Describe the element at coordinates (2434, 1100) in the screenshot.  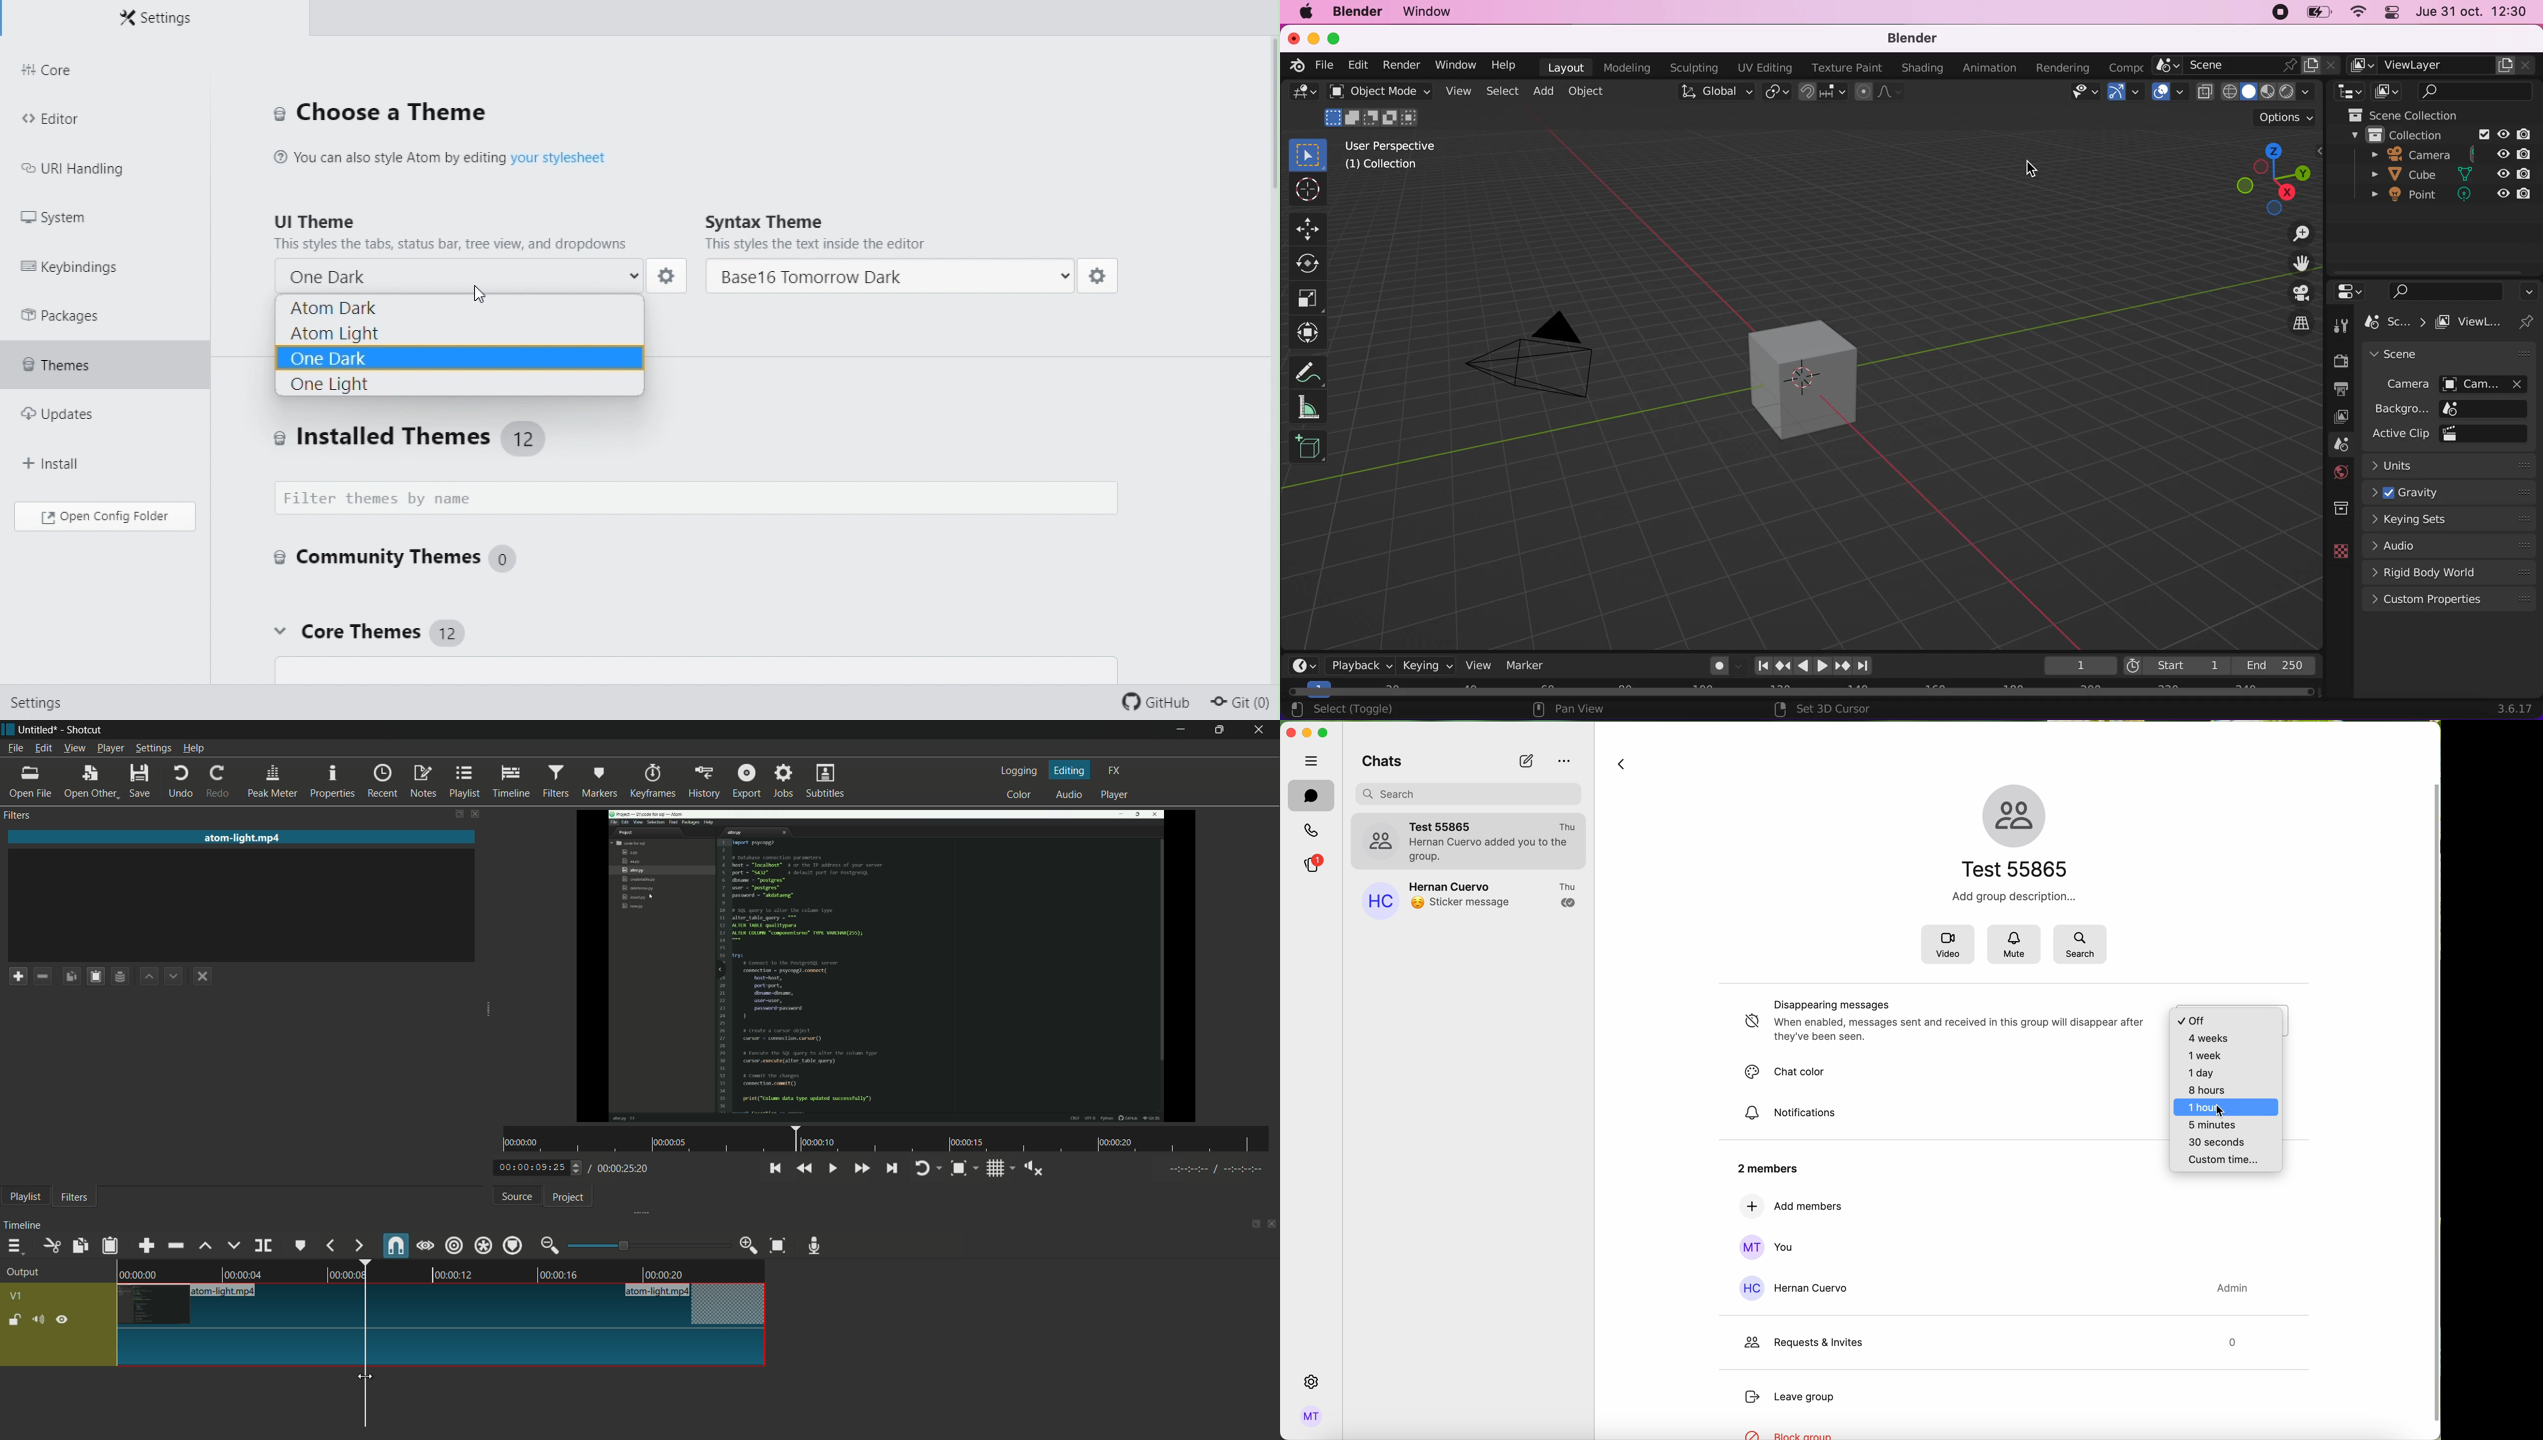
I see `vertical scrollbar` at that location.